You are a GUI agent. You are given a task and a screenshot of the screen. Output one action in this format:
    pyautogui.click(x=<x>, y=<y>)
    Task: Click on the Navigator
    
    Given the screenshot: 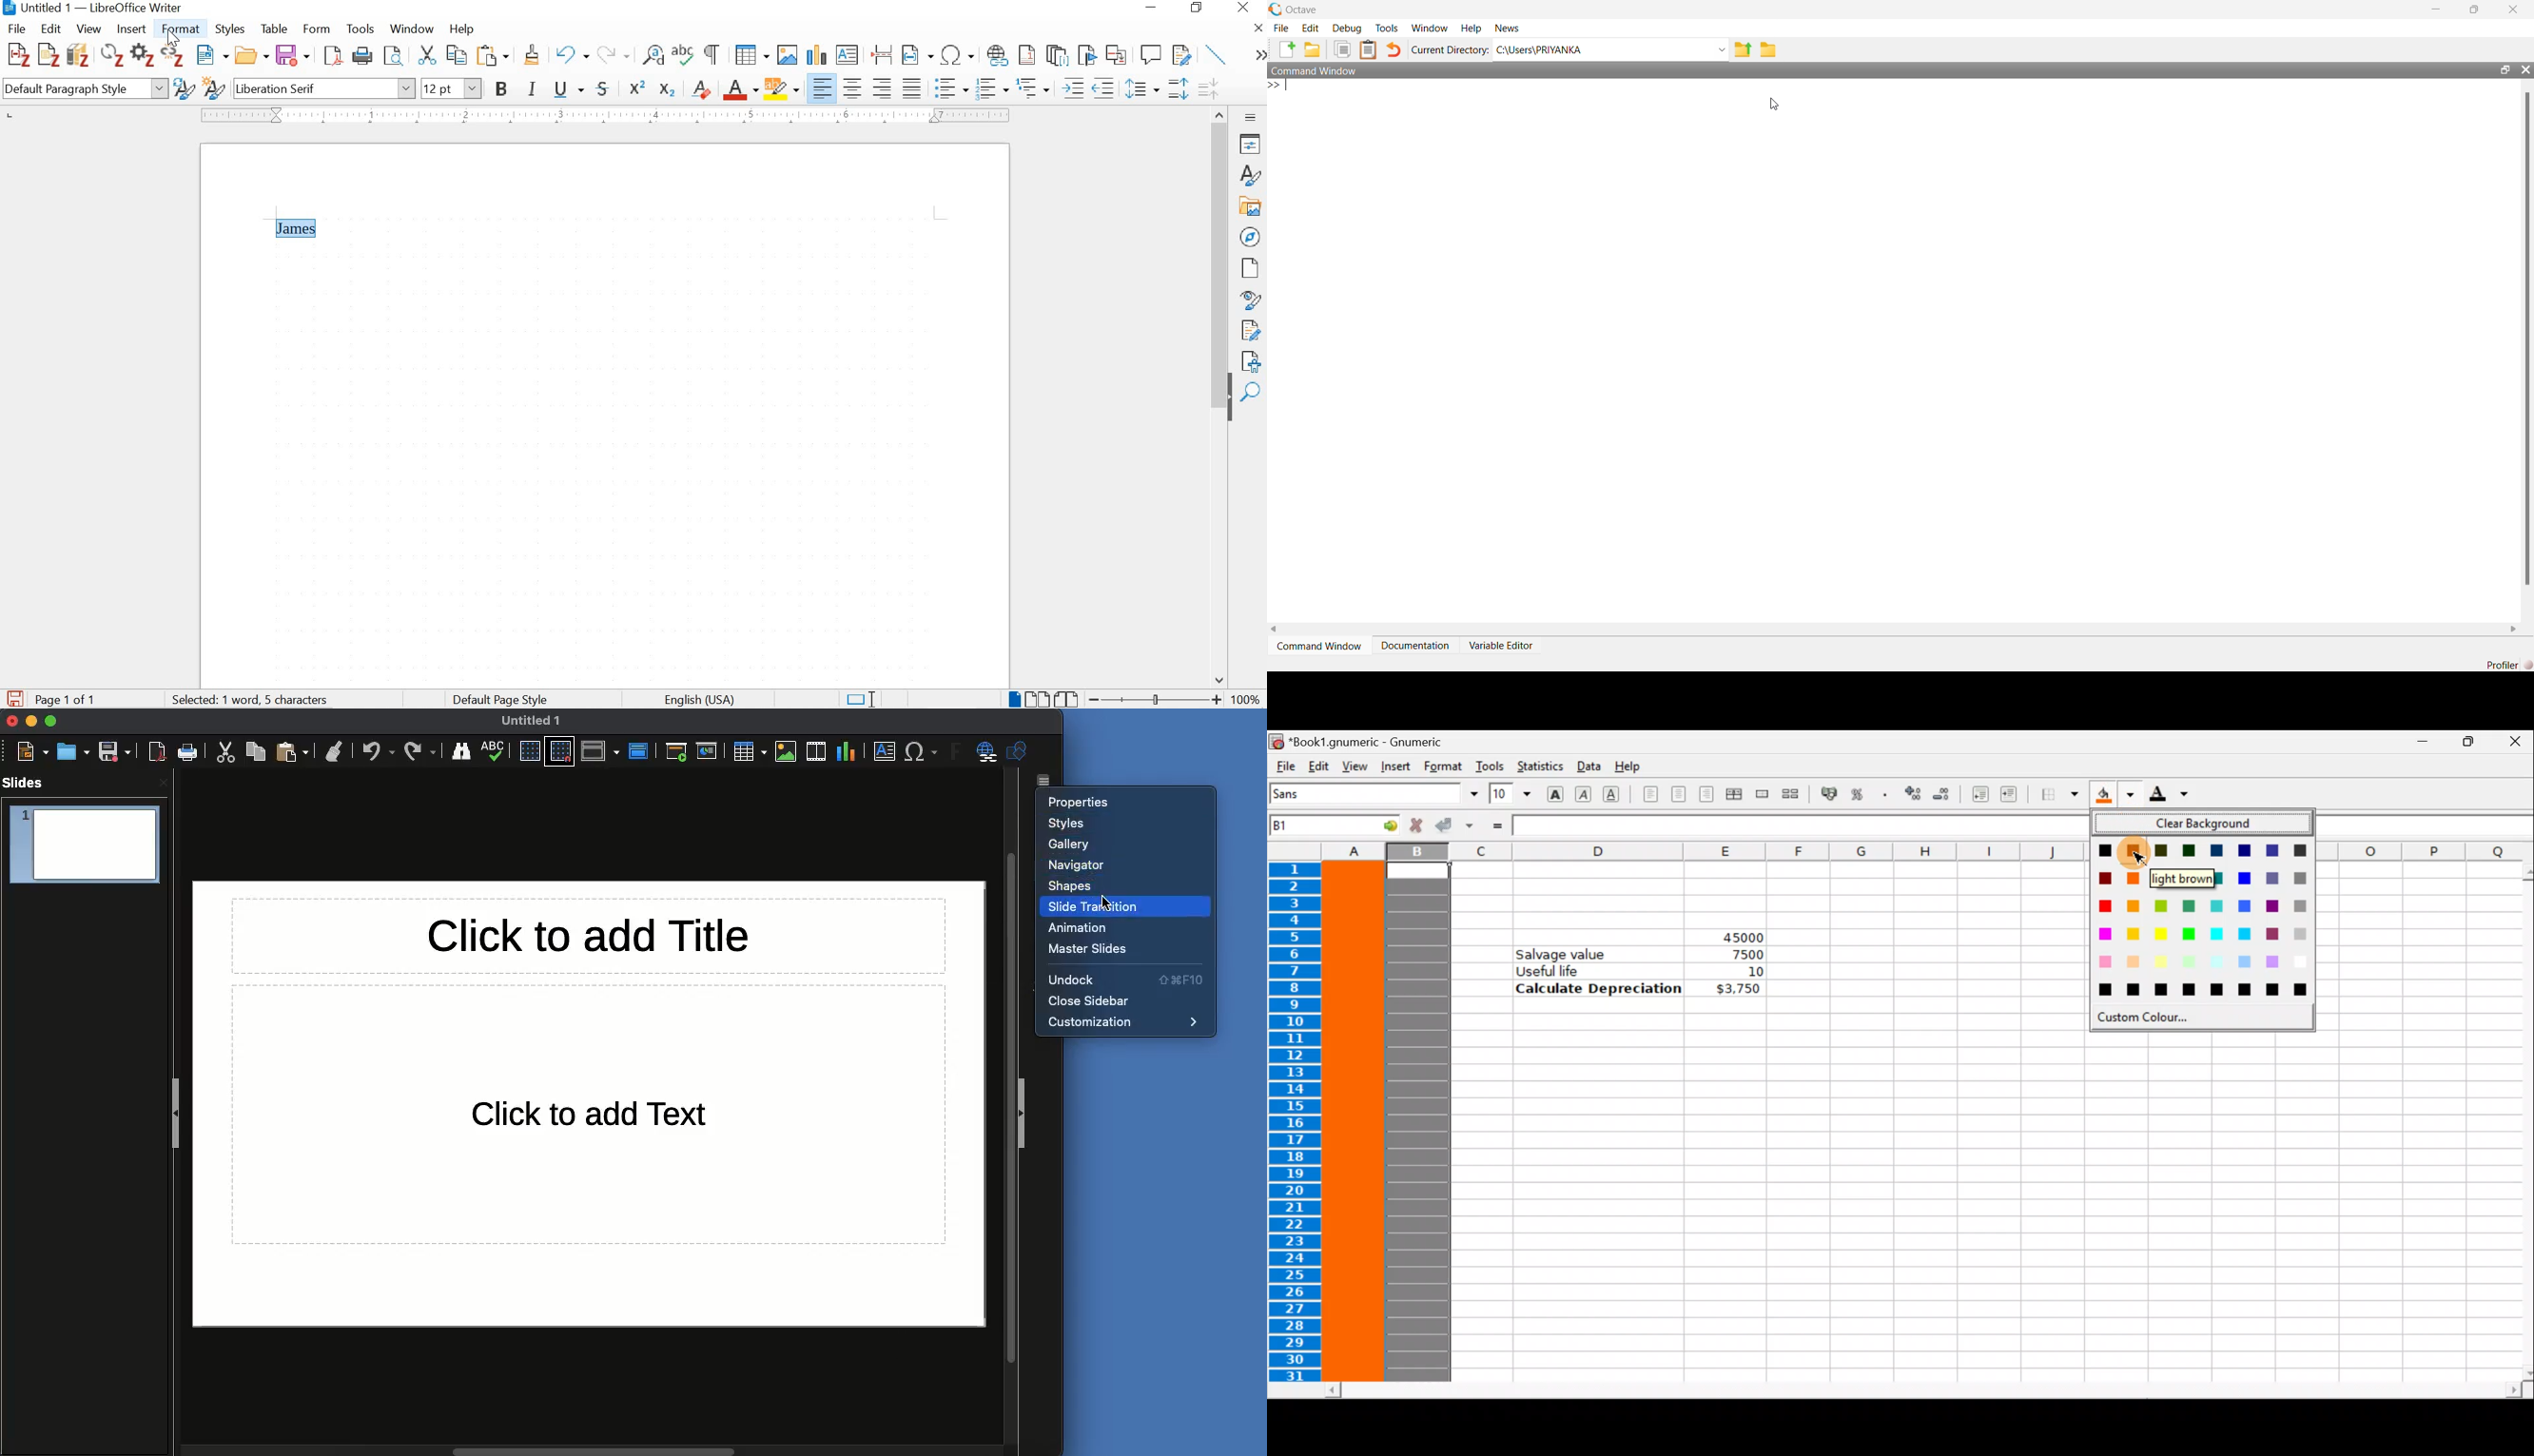 What is the action you would take?
    pyautogui.click(x=1079, y=864)
    